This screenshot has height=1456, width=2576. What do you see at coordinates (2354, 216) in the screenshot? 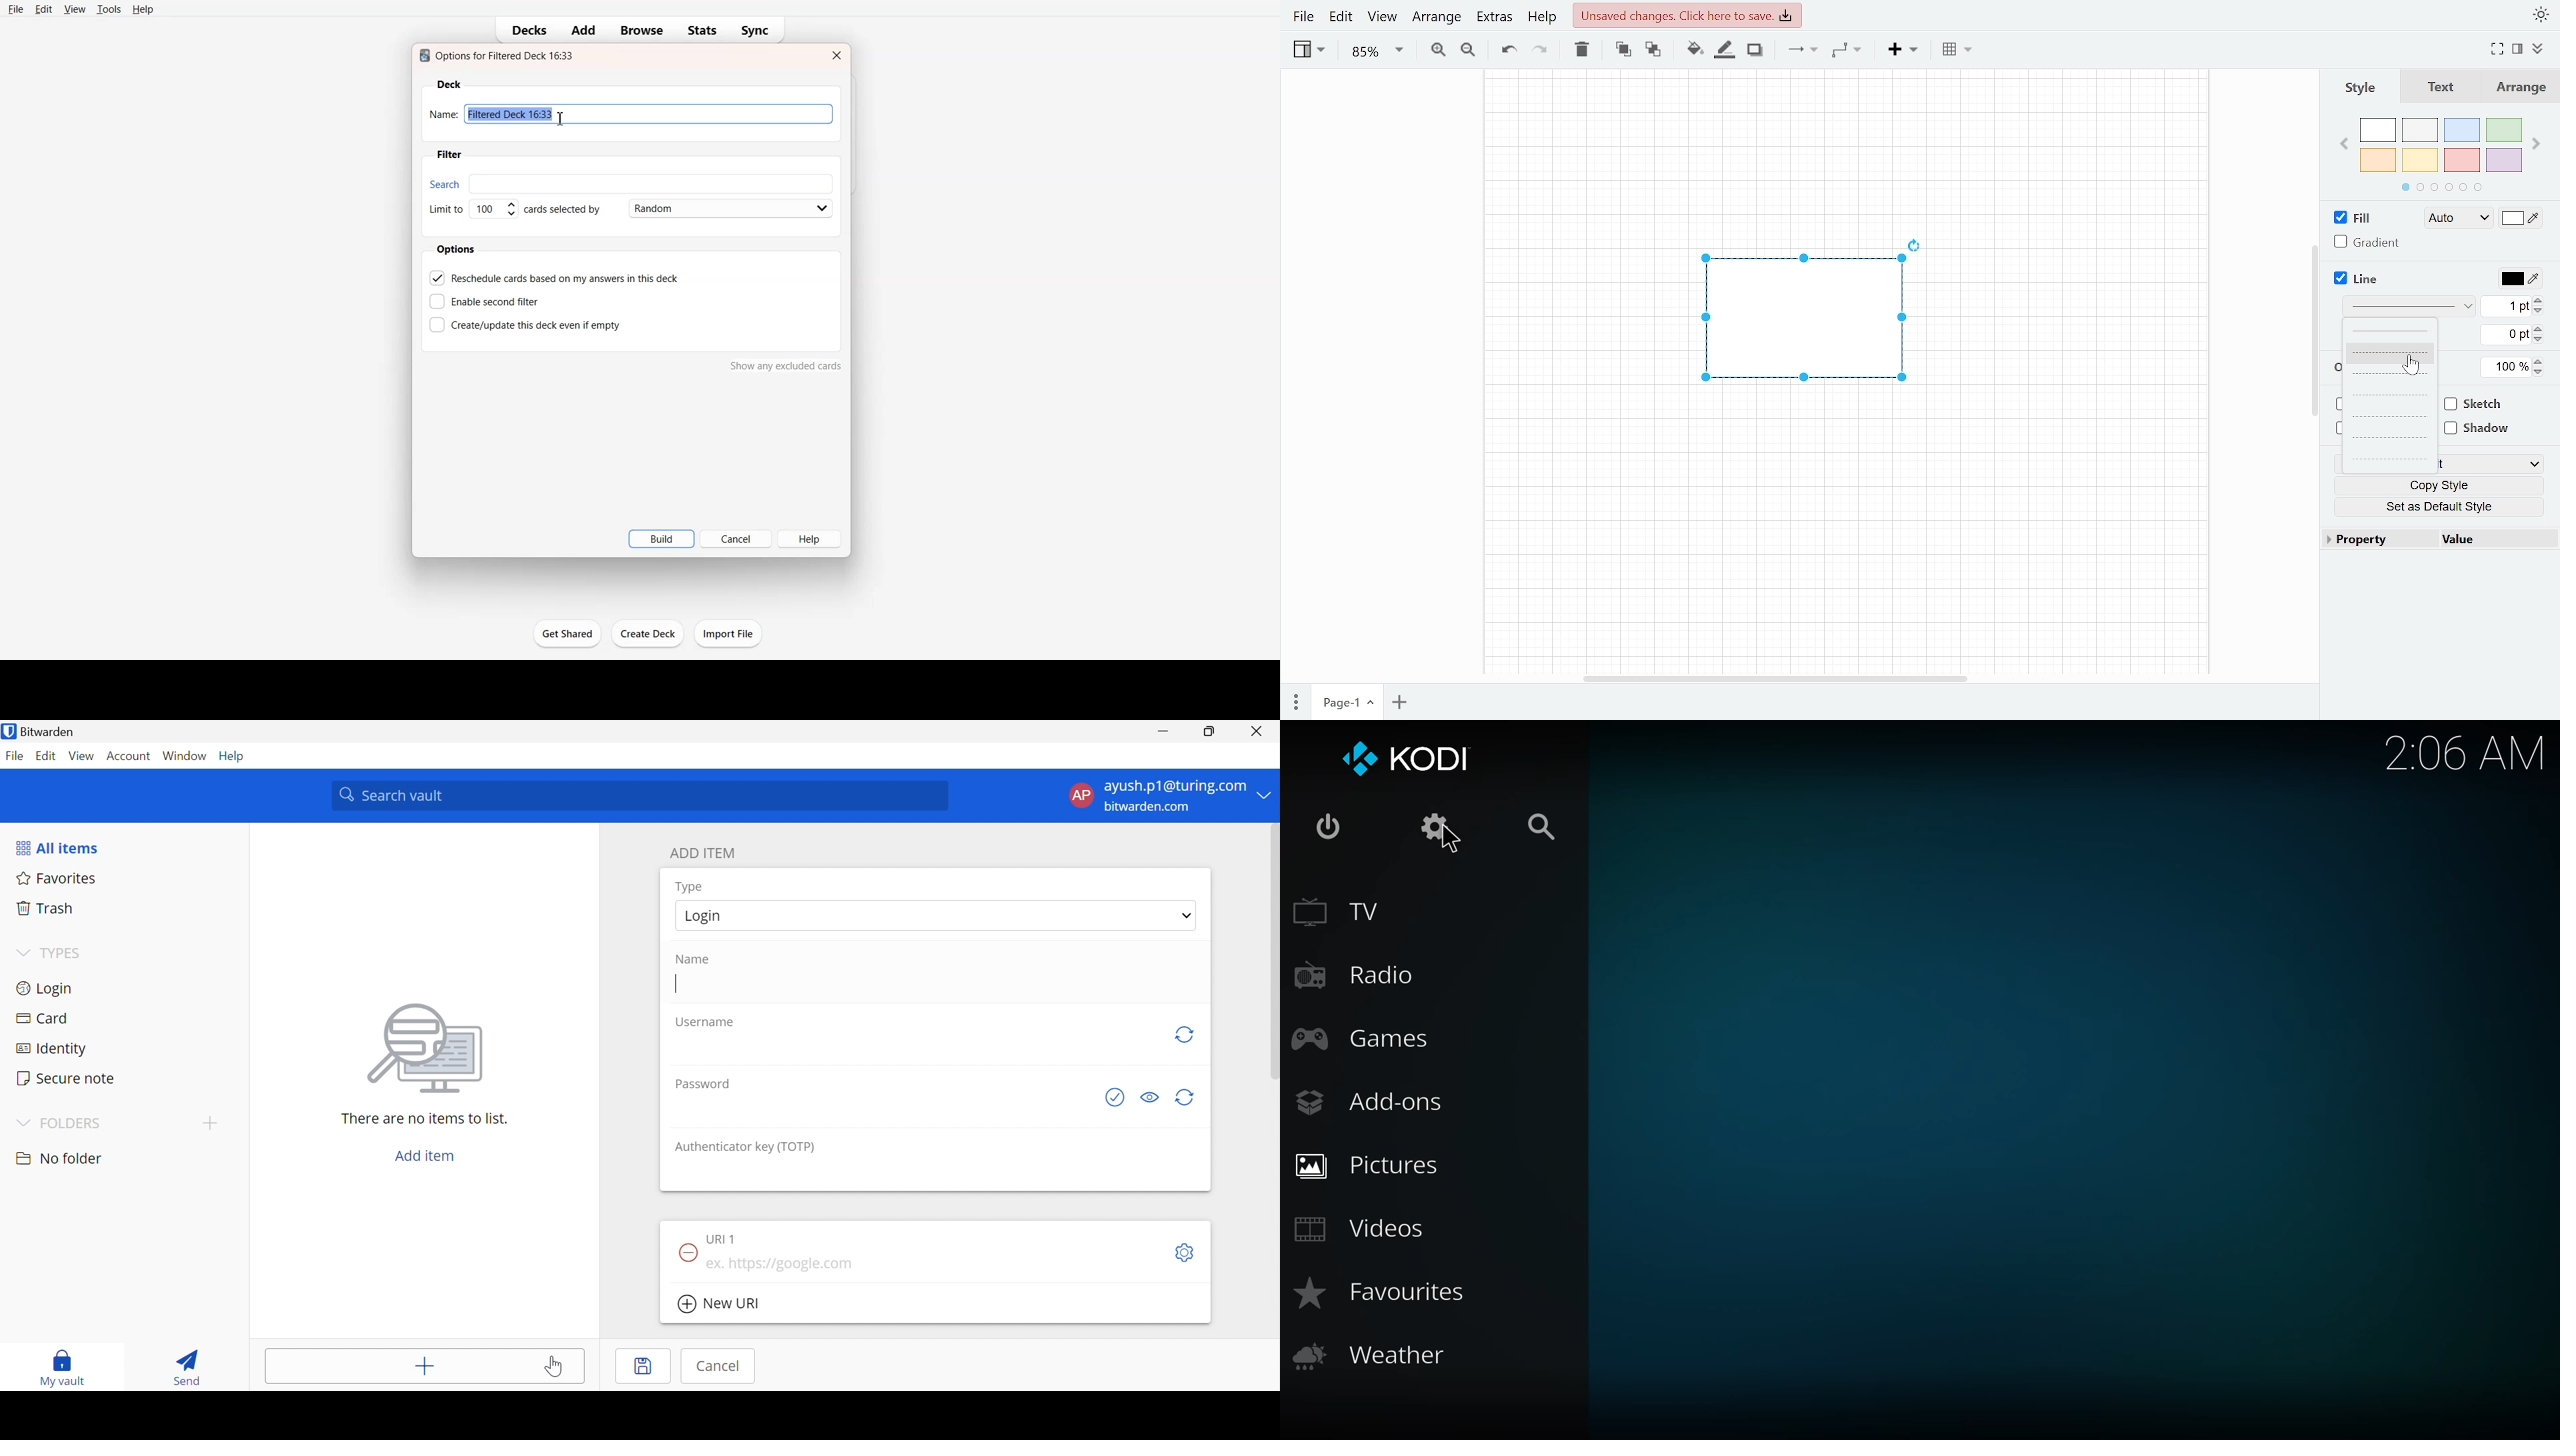
I see `Fill` at bounding box center [2354, 216].